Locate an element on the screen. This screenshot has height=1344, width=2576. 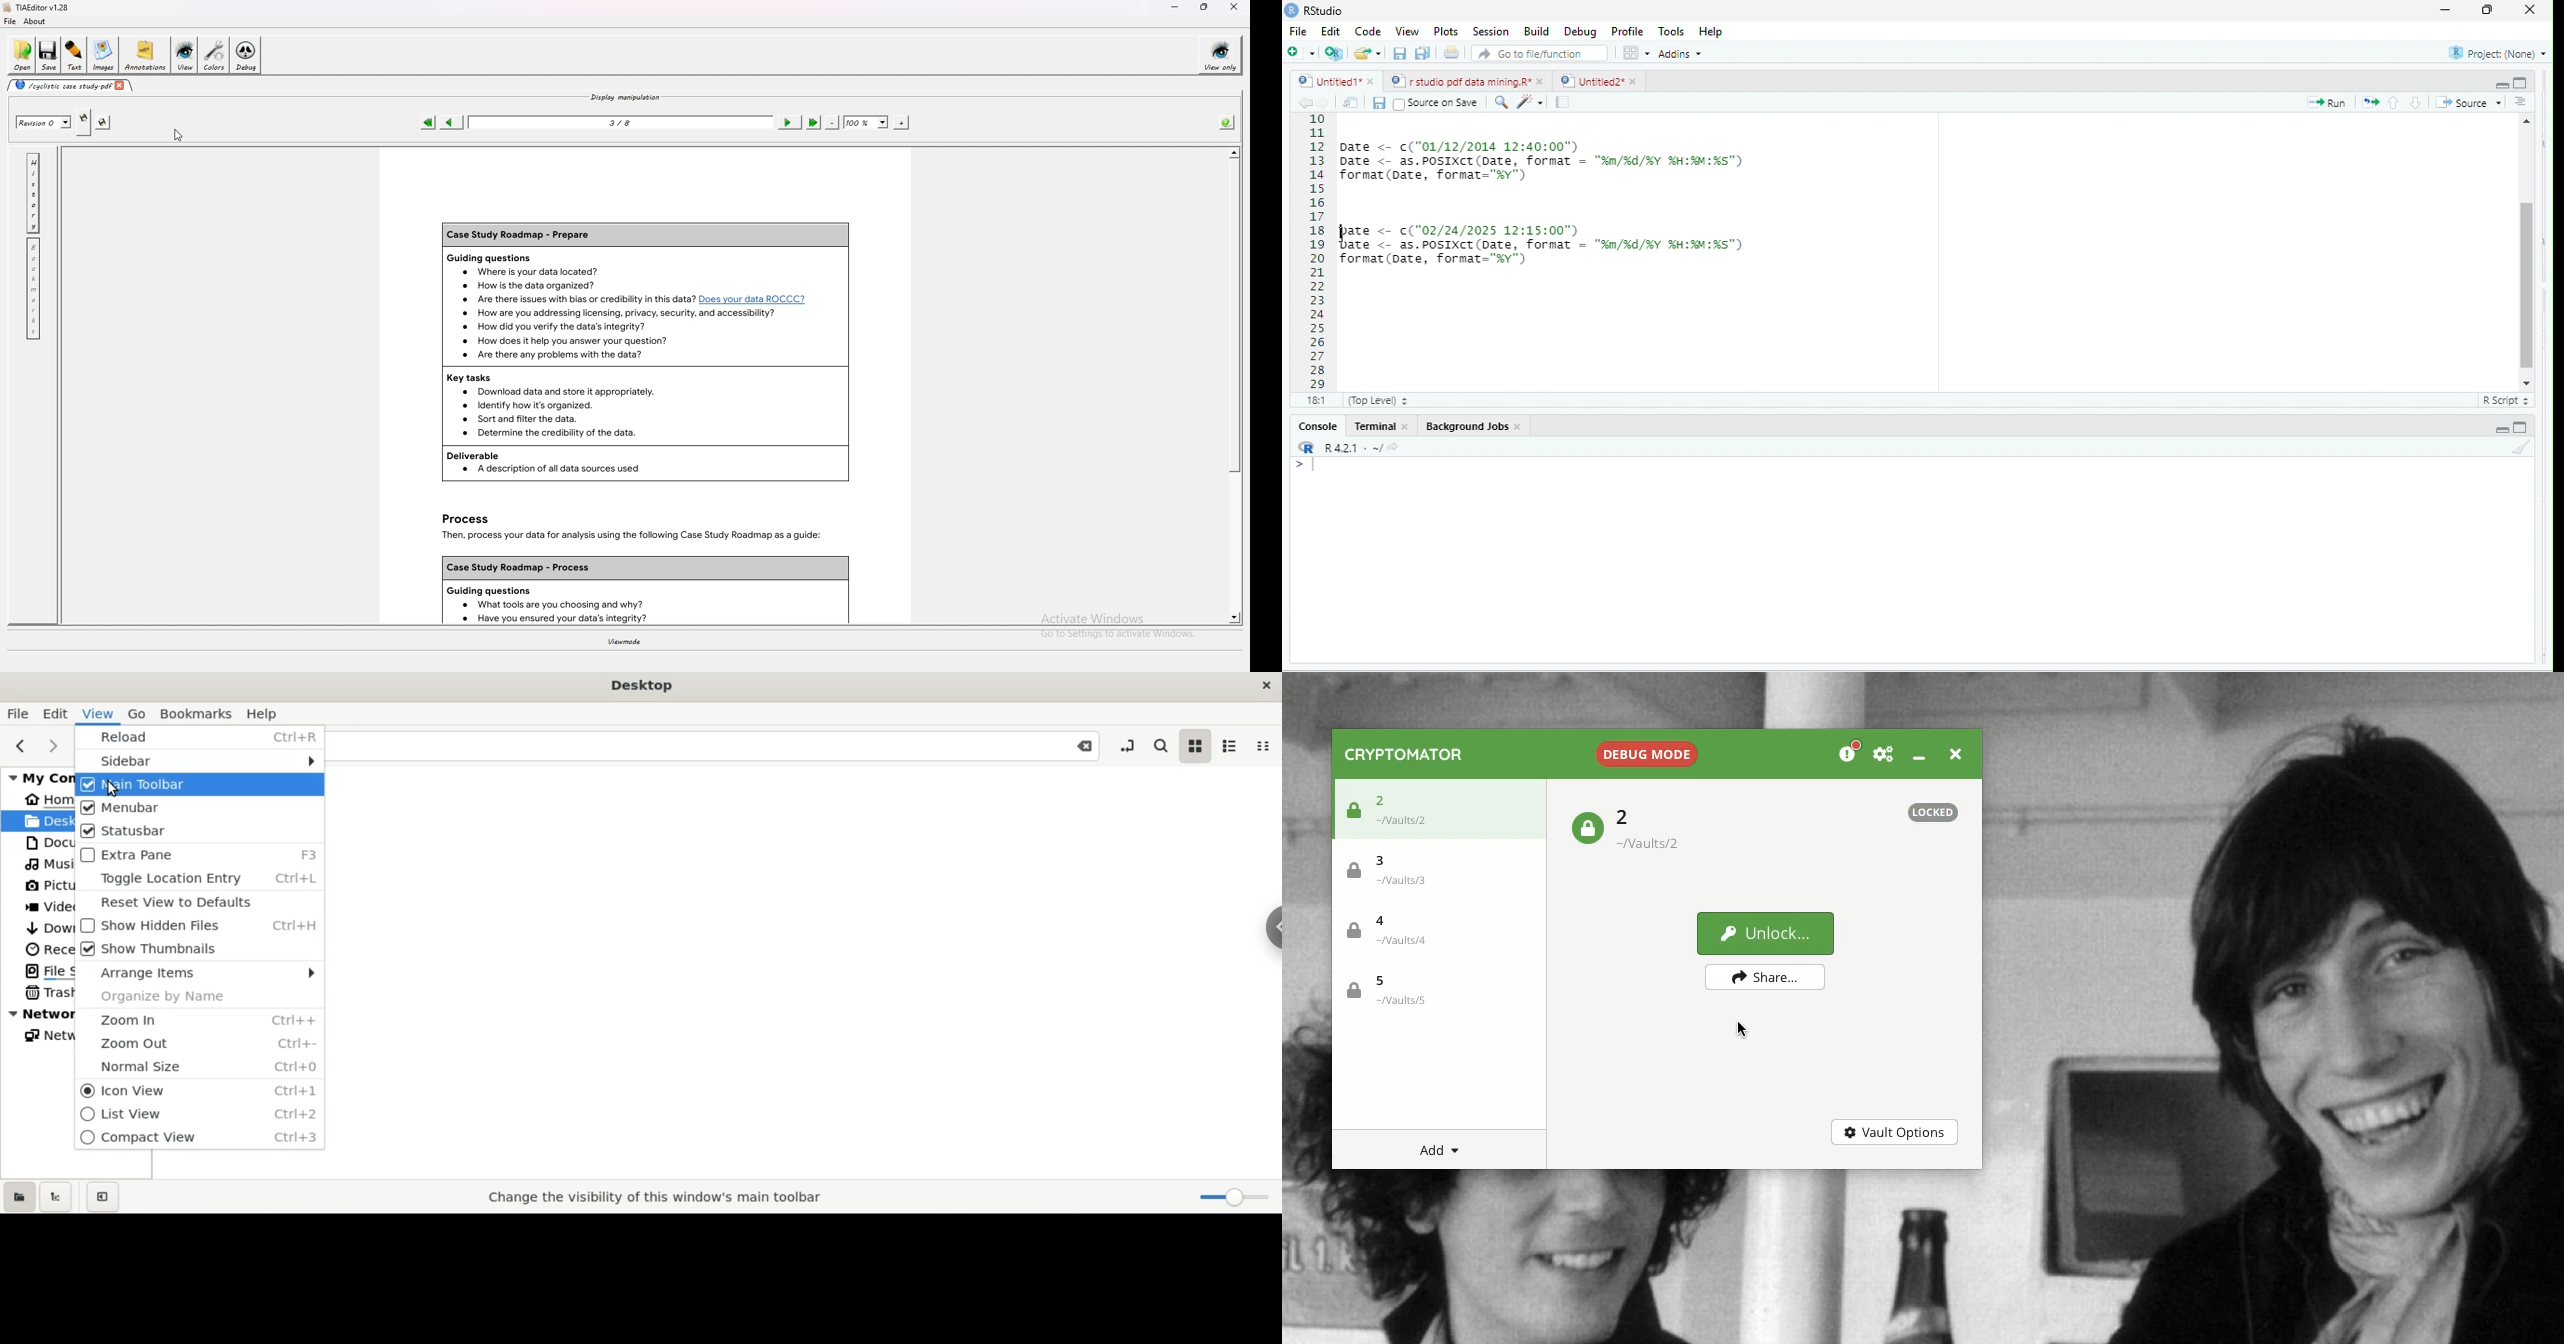
Plots is located at coordinates (1446, 33).